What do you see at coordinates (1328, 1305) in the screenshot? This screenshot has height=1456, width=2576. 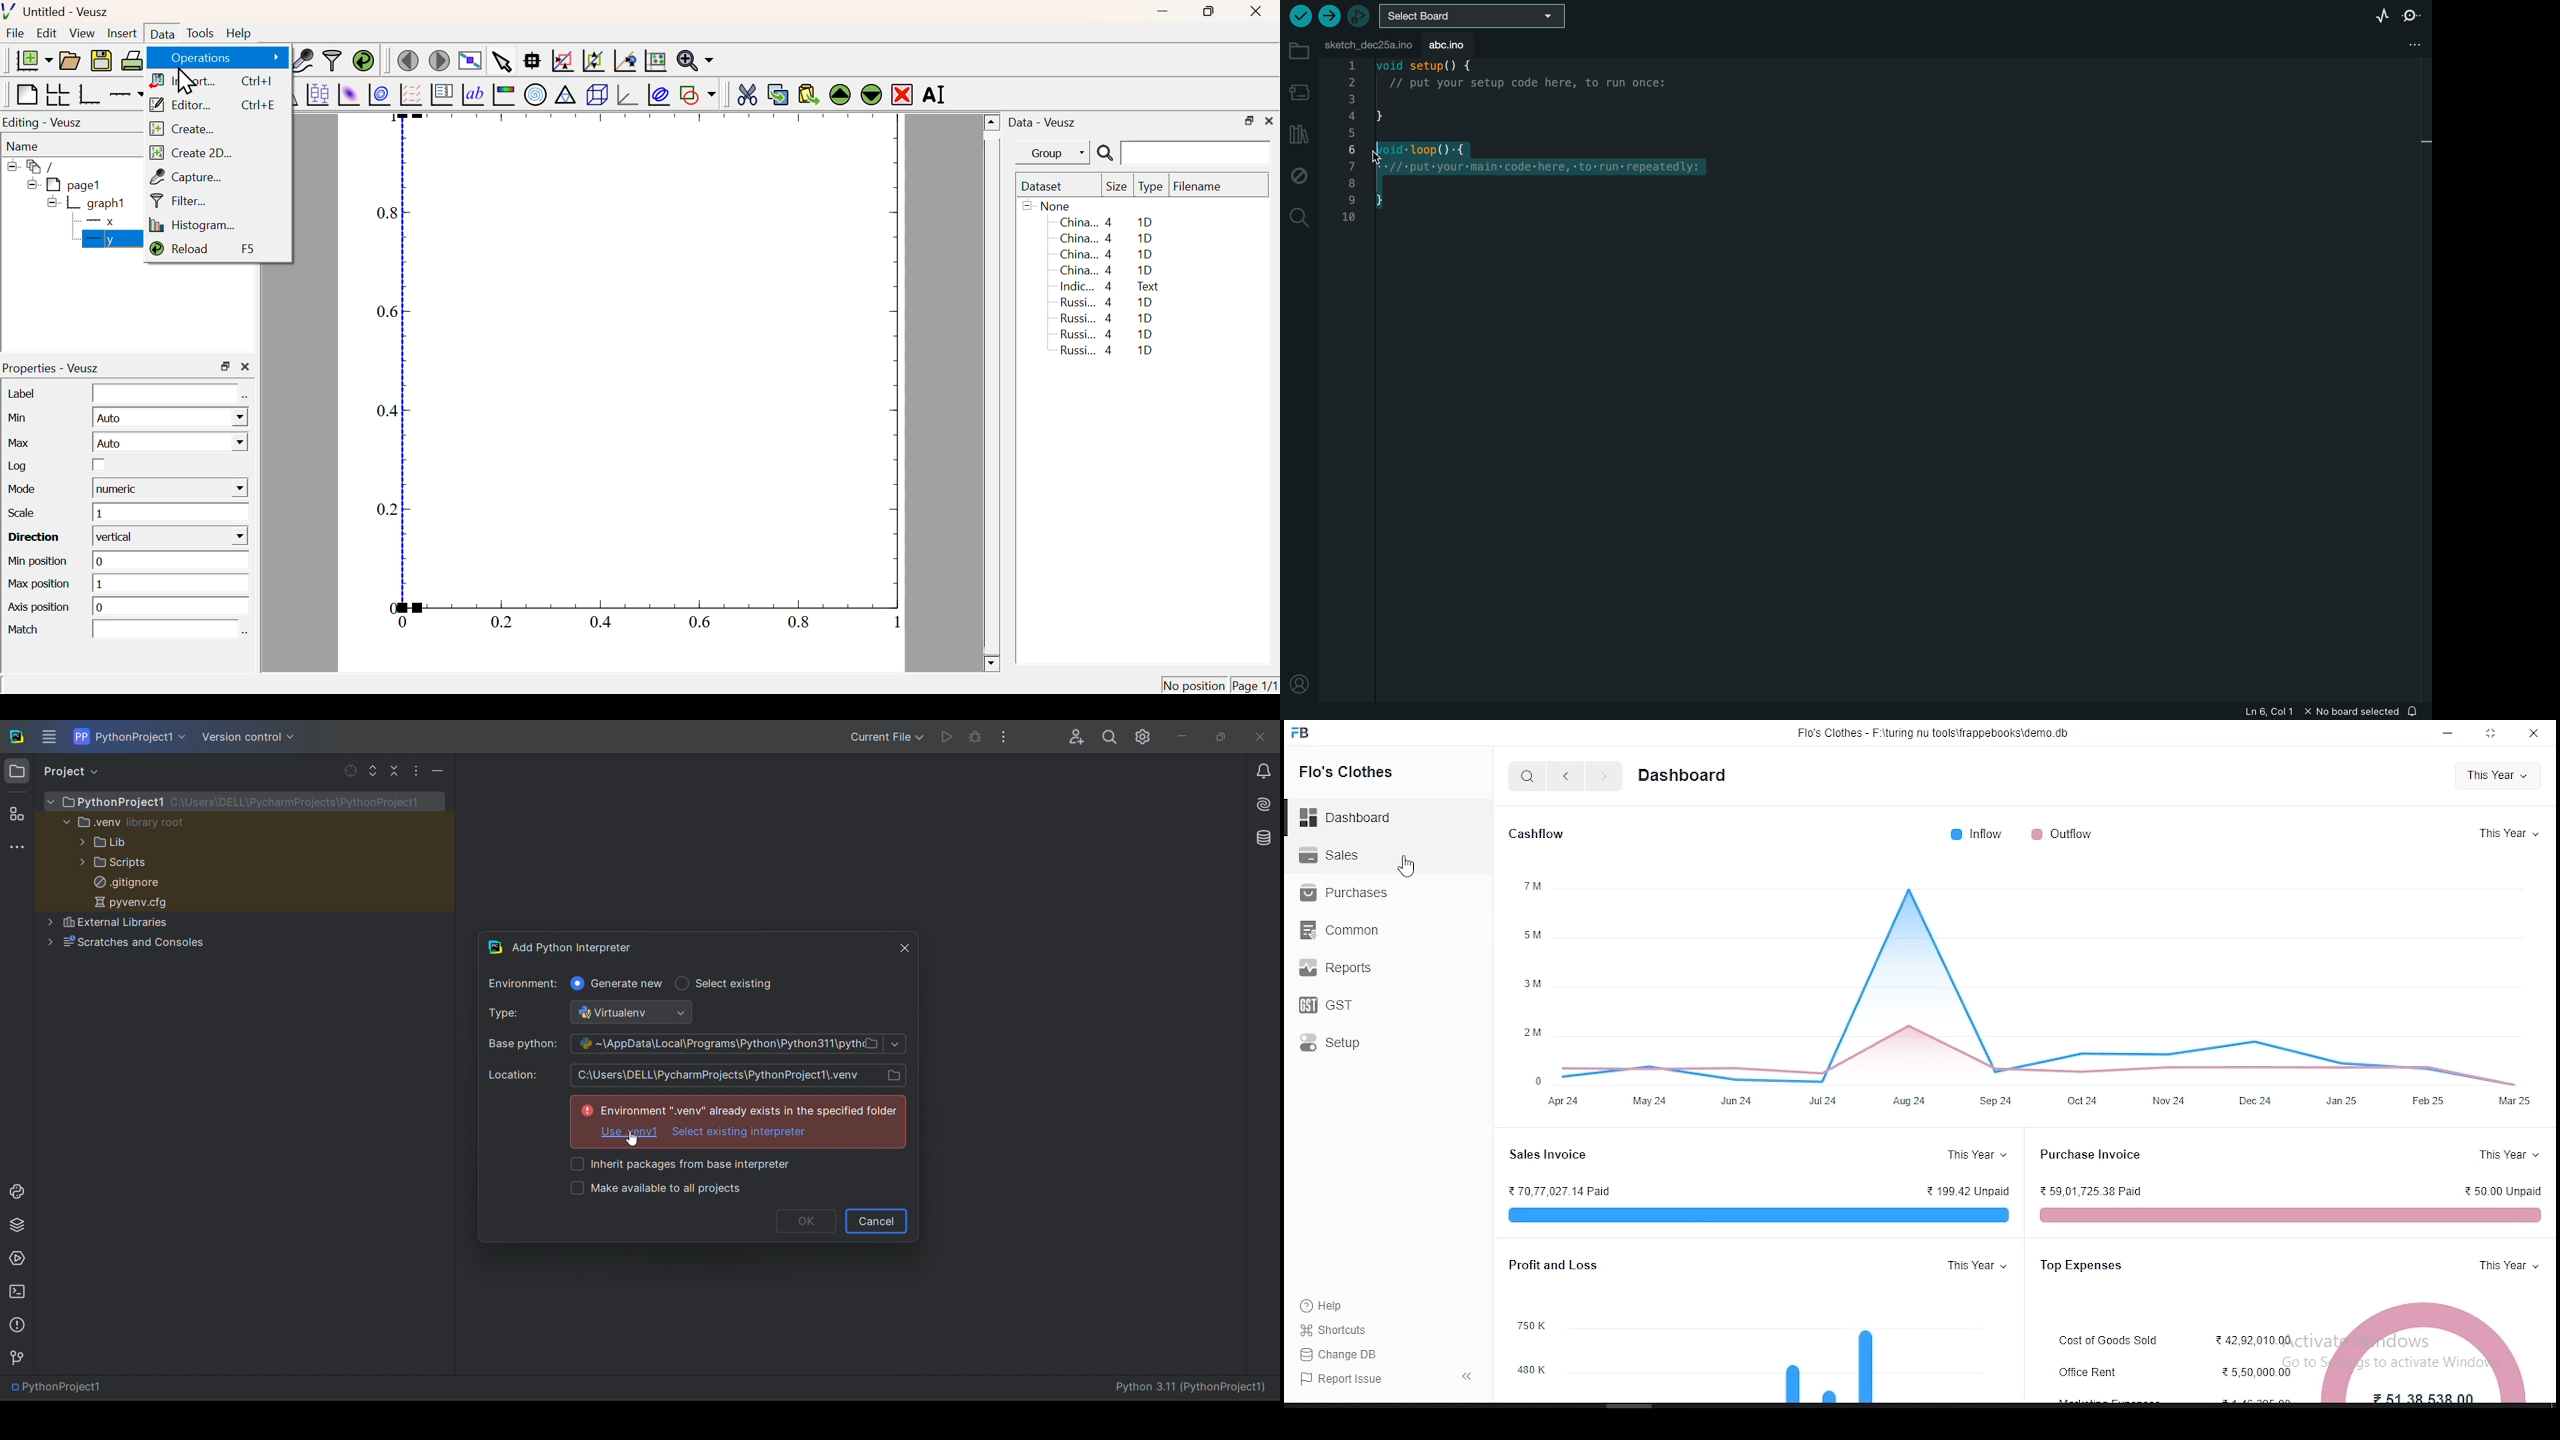 I see `help` at bounding box center [1328, 1305].